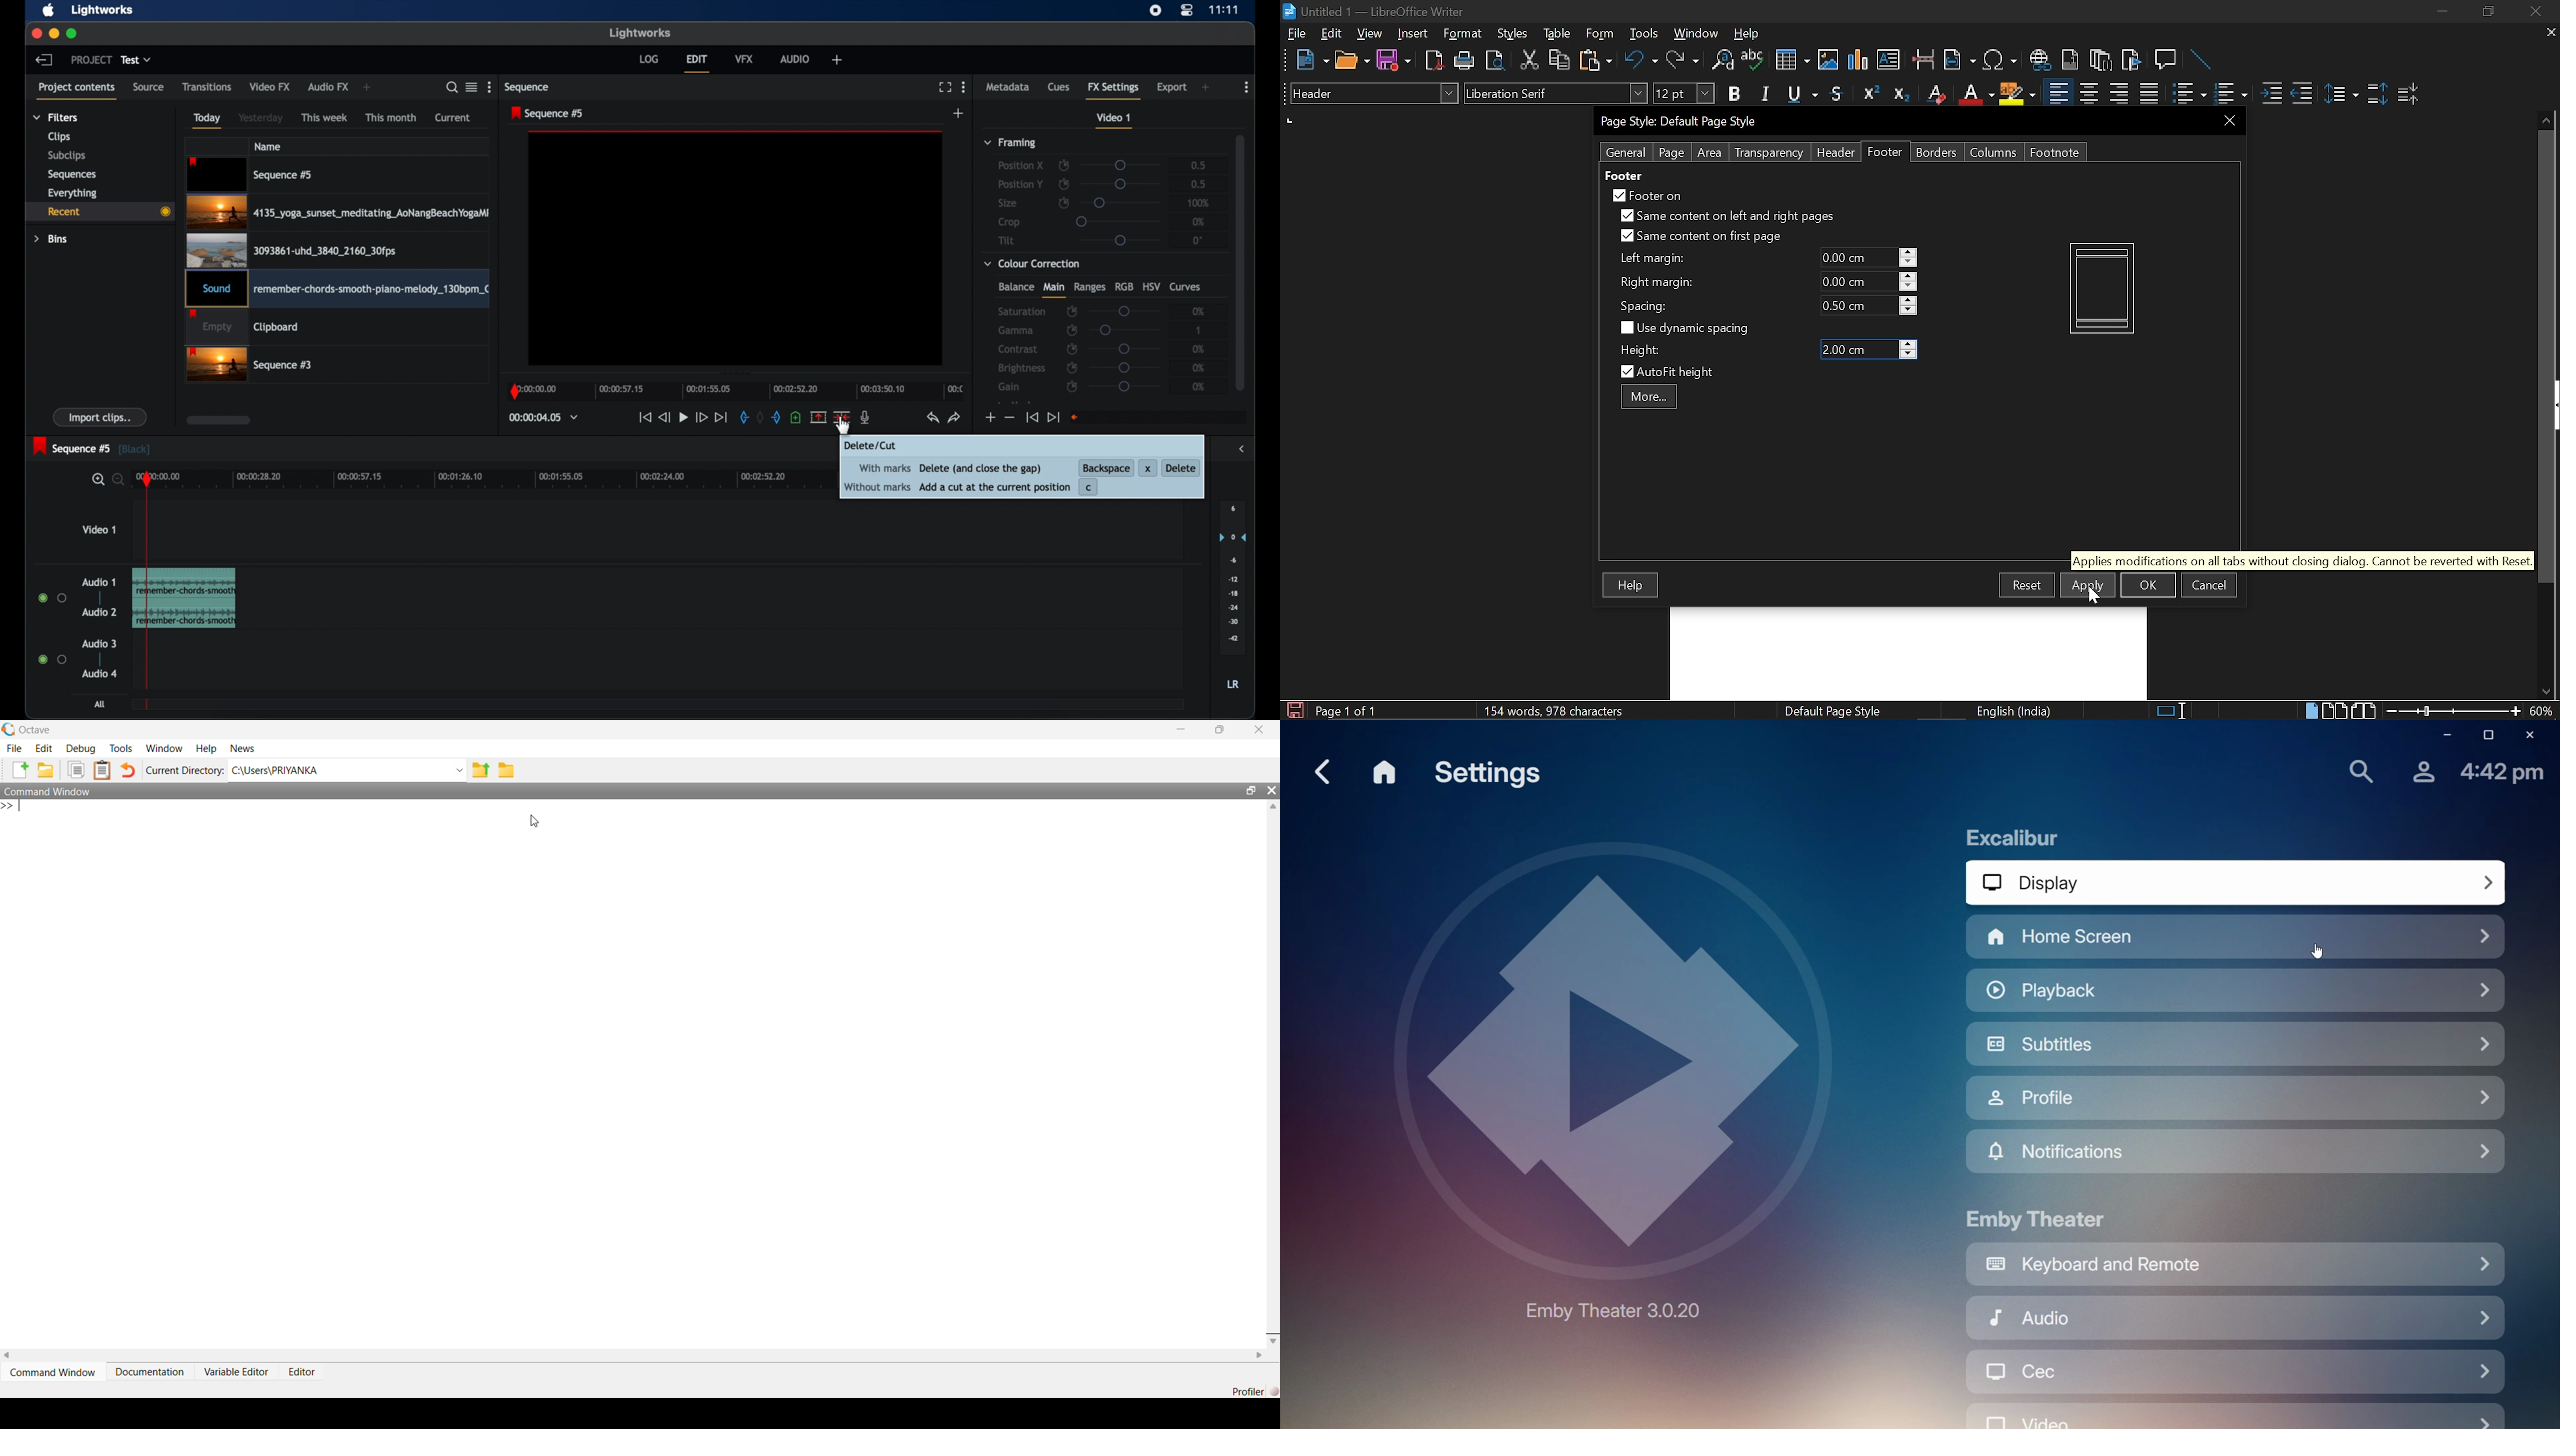 Image resolution: width=2576 pixels, height=1456 pixels. Describe the element at coordinates (1199, 184) in the screenshot. I see `0.5` at that location.